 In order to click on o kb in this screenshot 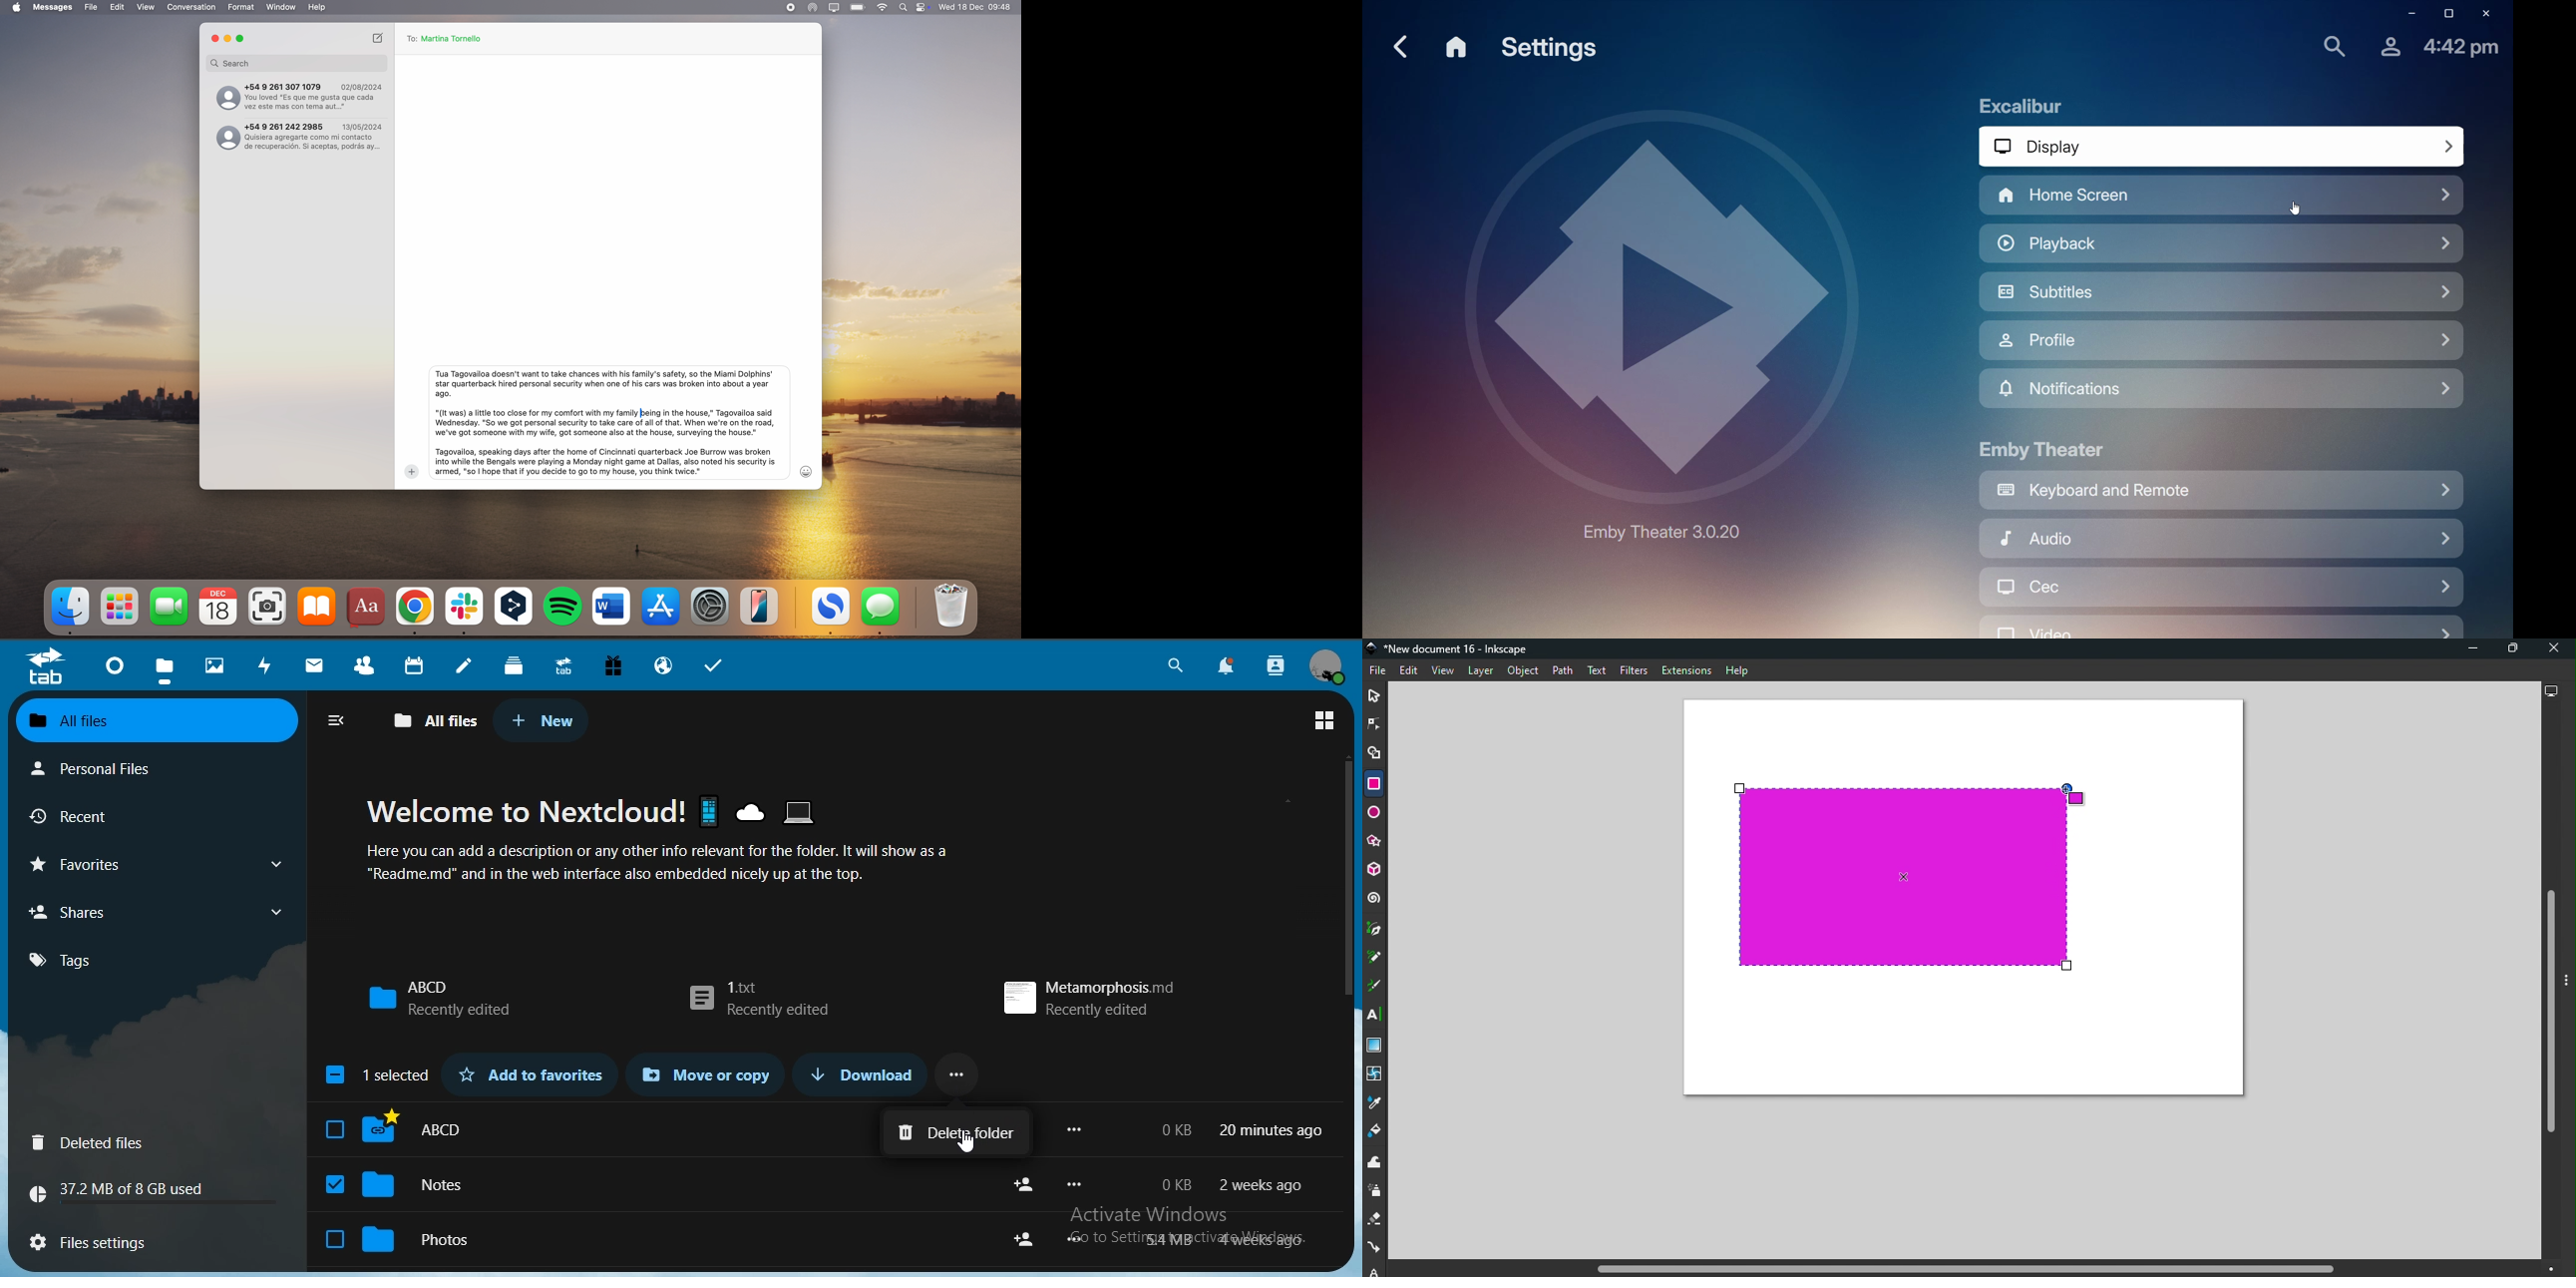, I will do `click(1171, 1184)`.